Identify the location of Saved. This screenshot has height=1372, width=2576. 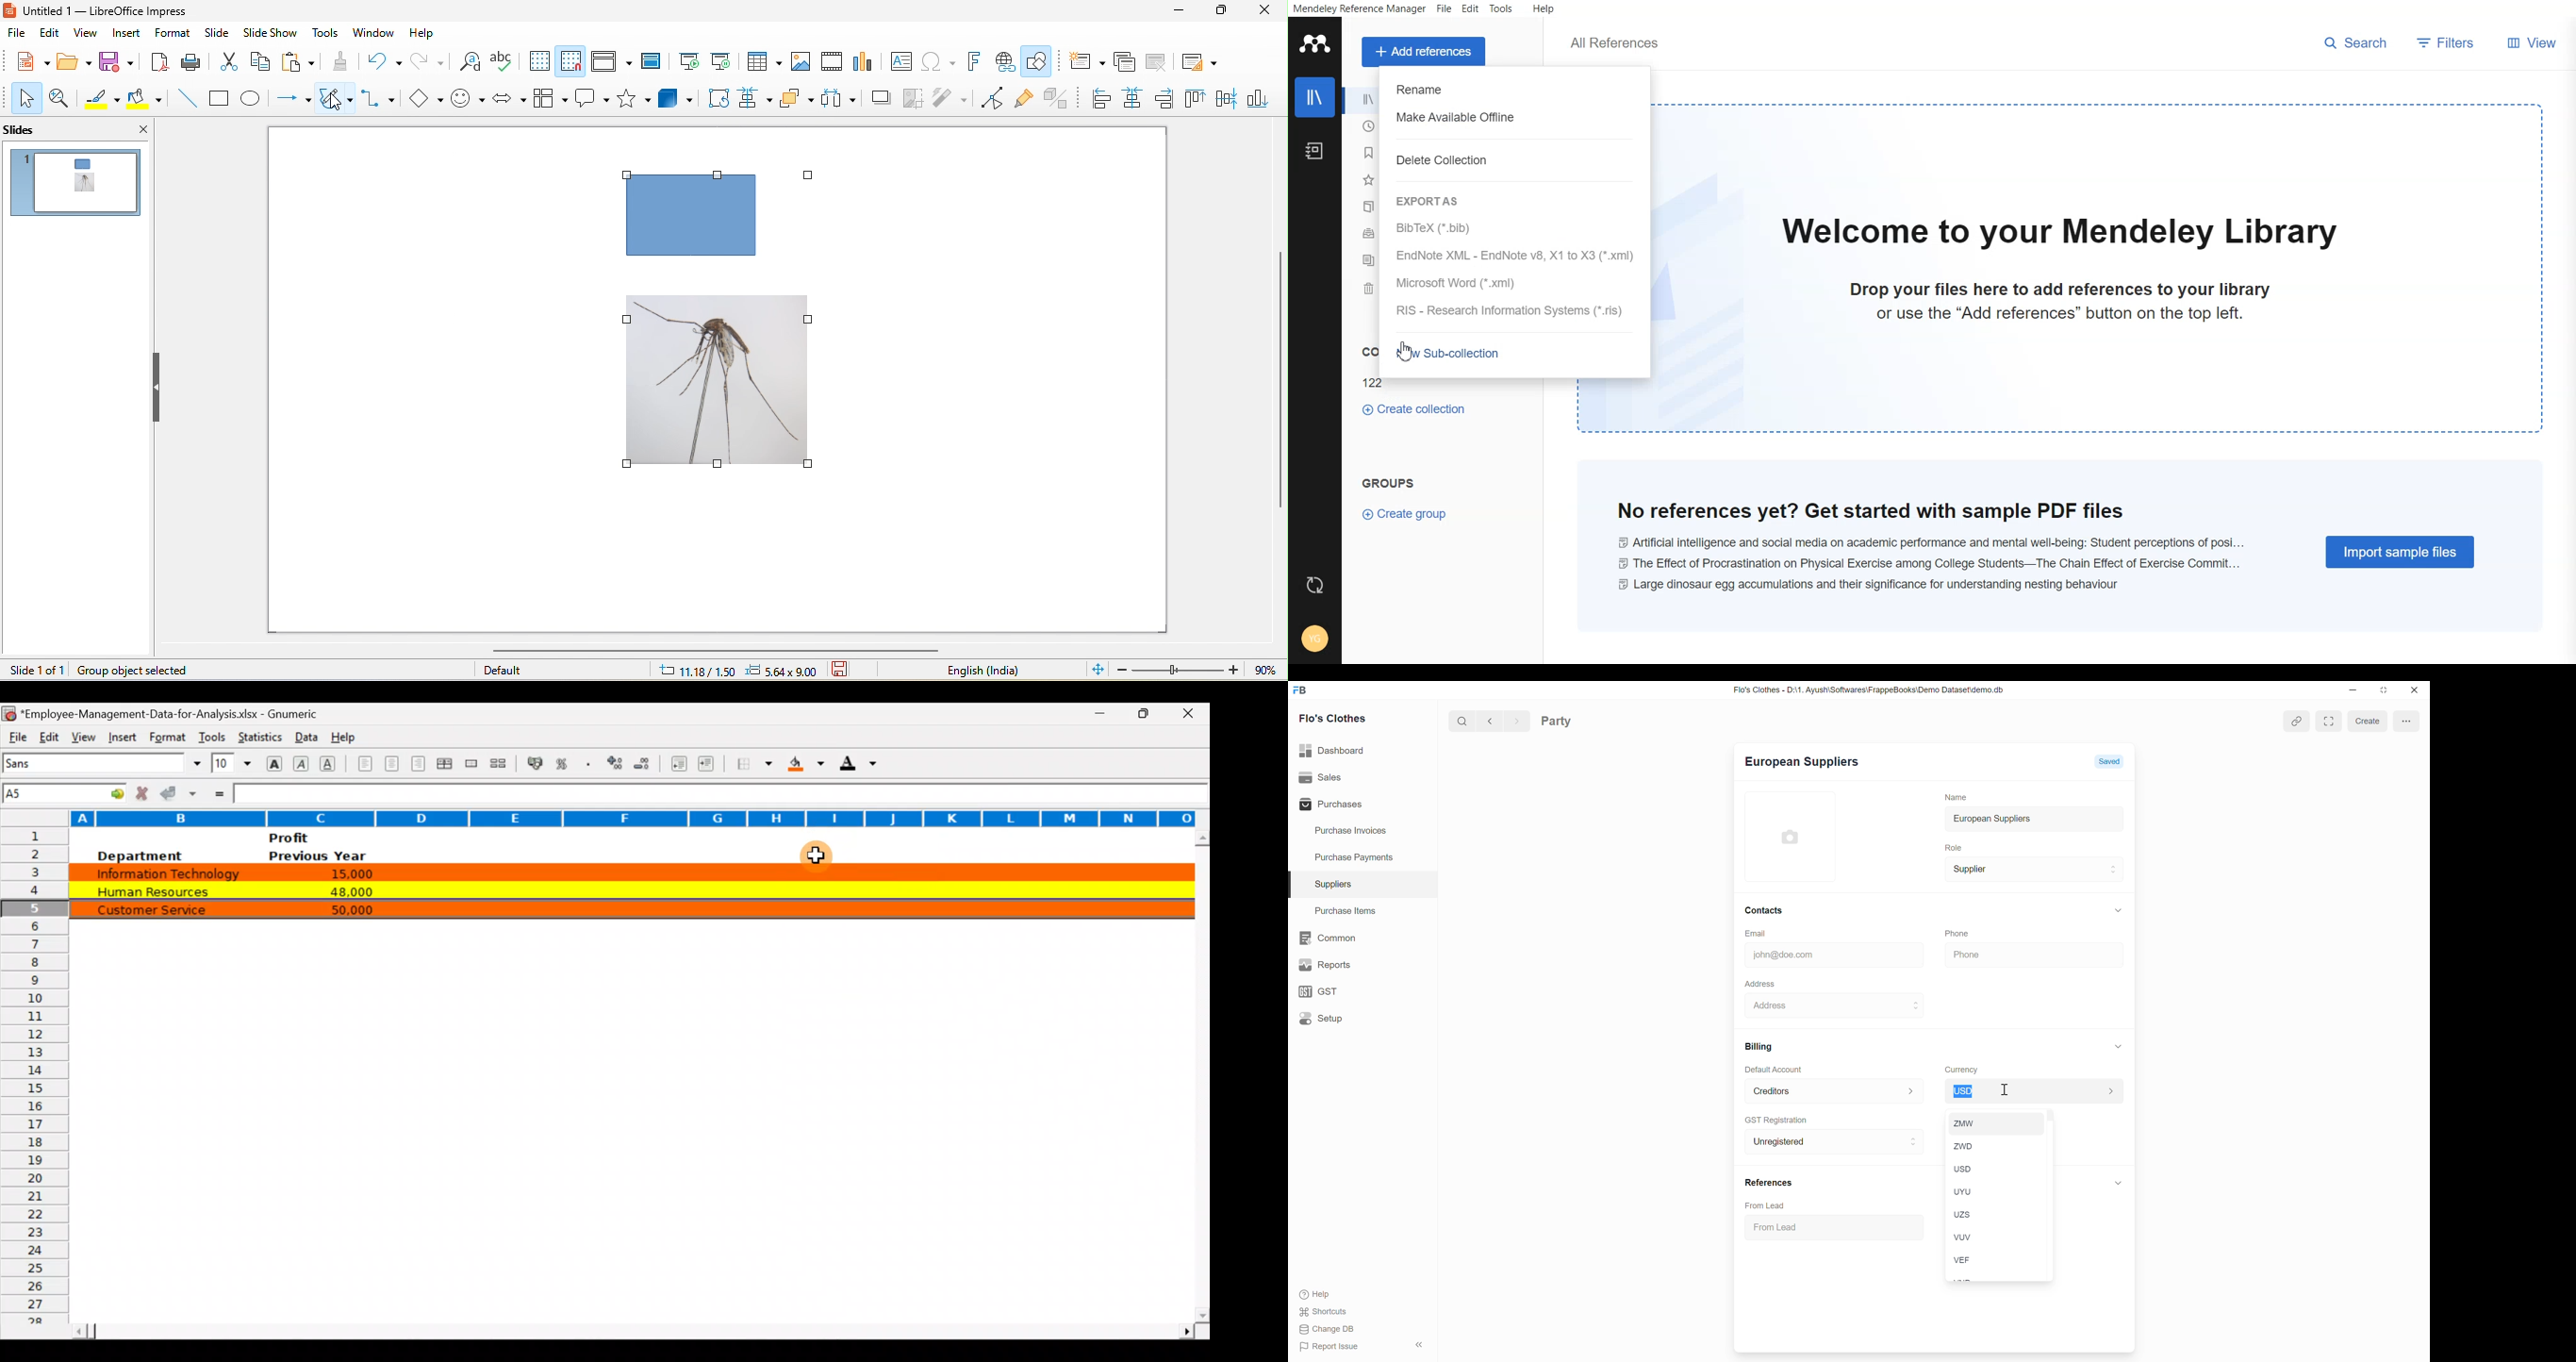
(2113, 763).